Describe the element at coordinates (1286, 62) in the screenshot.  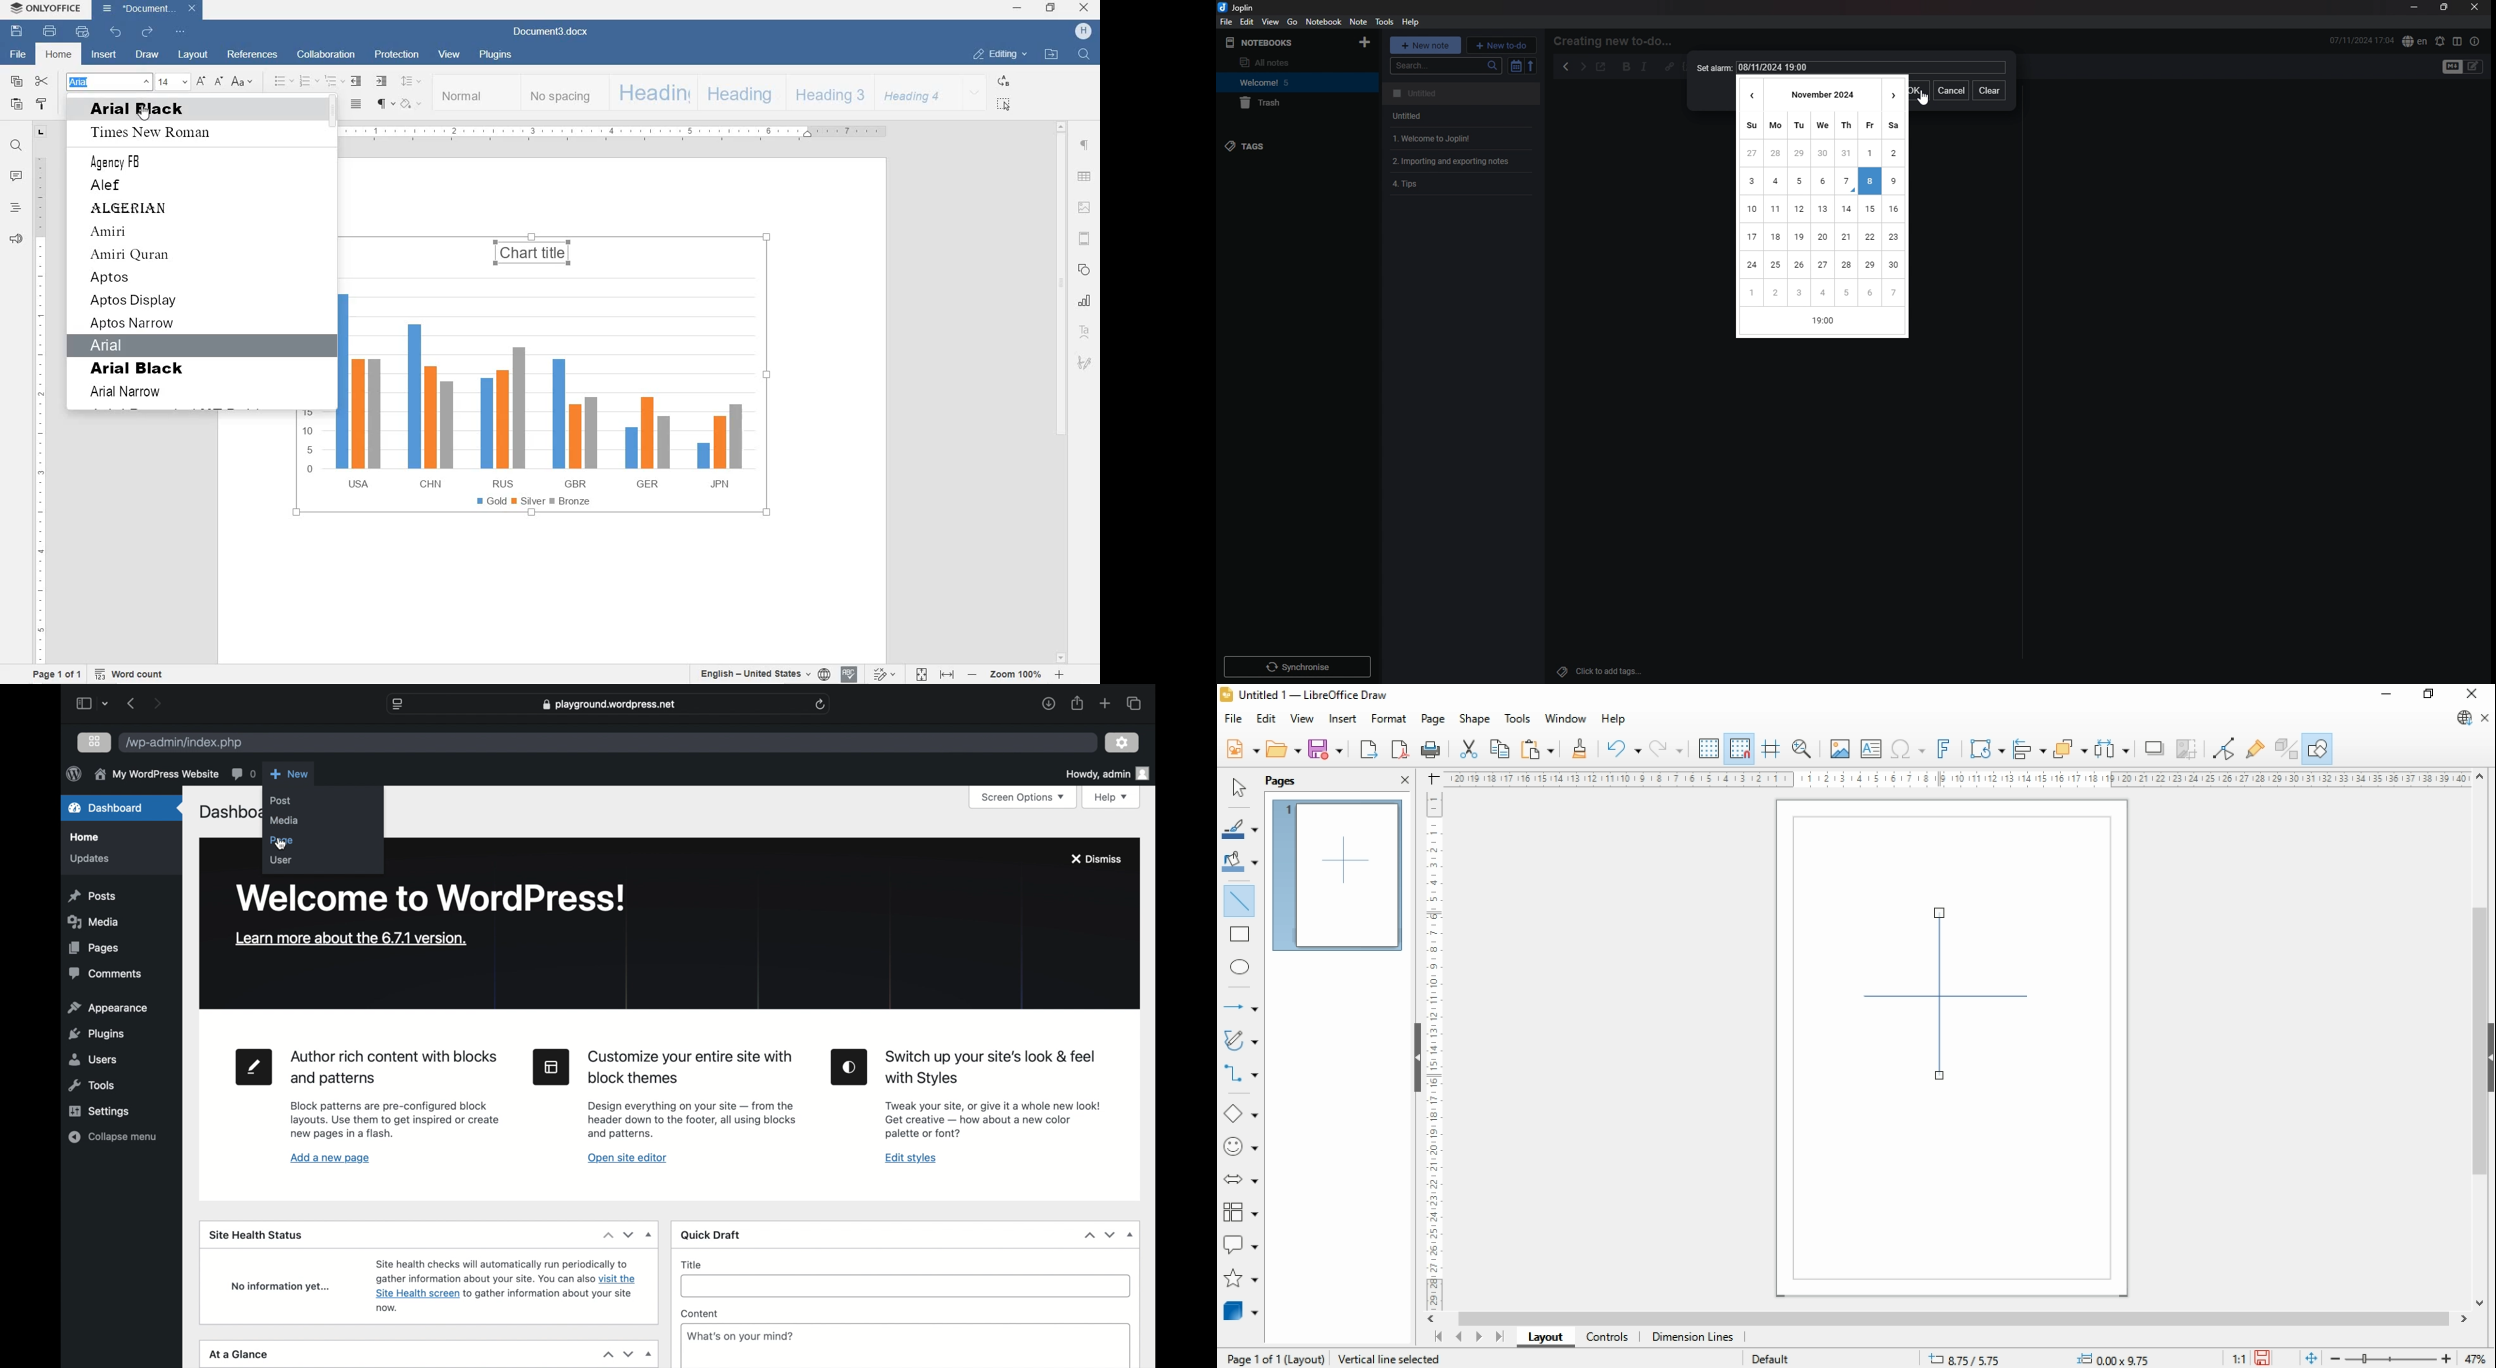
I see `all notes` at that location.